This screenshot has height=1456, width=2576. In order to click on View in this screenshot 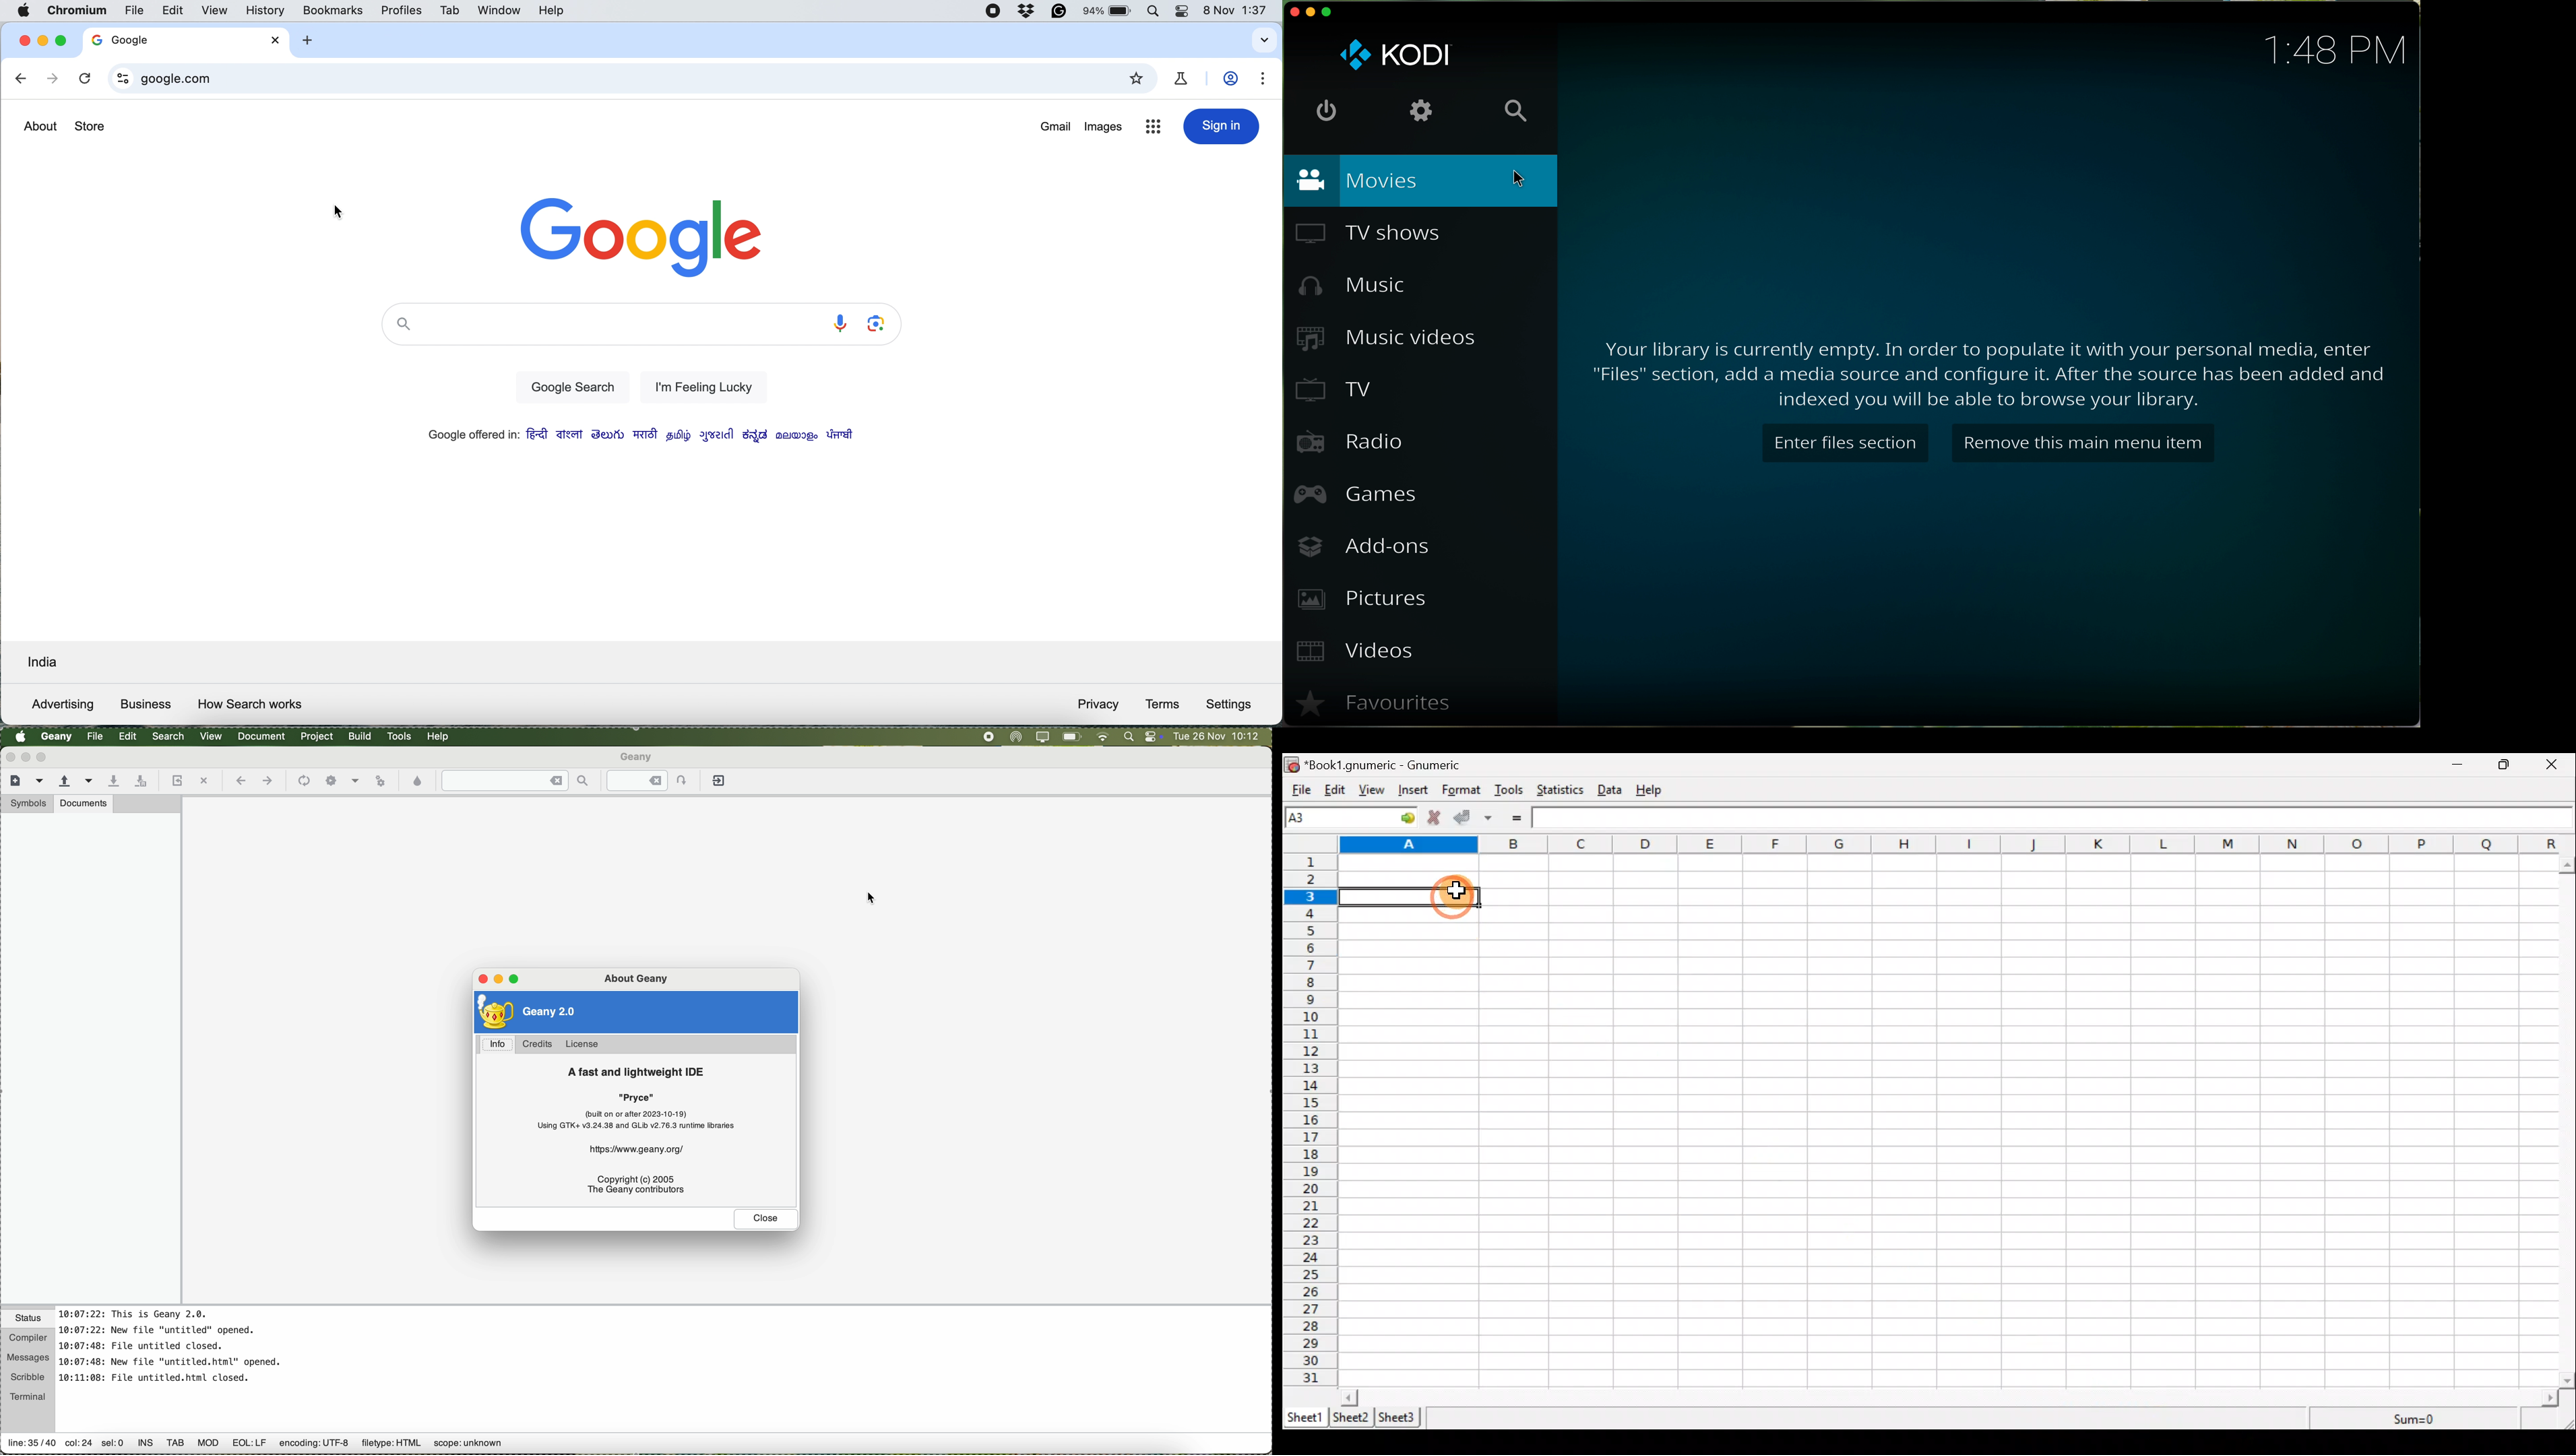, I will do `click(1373, 790)`.